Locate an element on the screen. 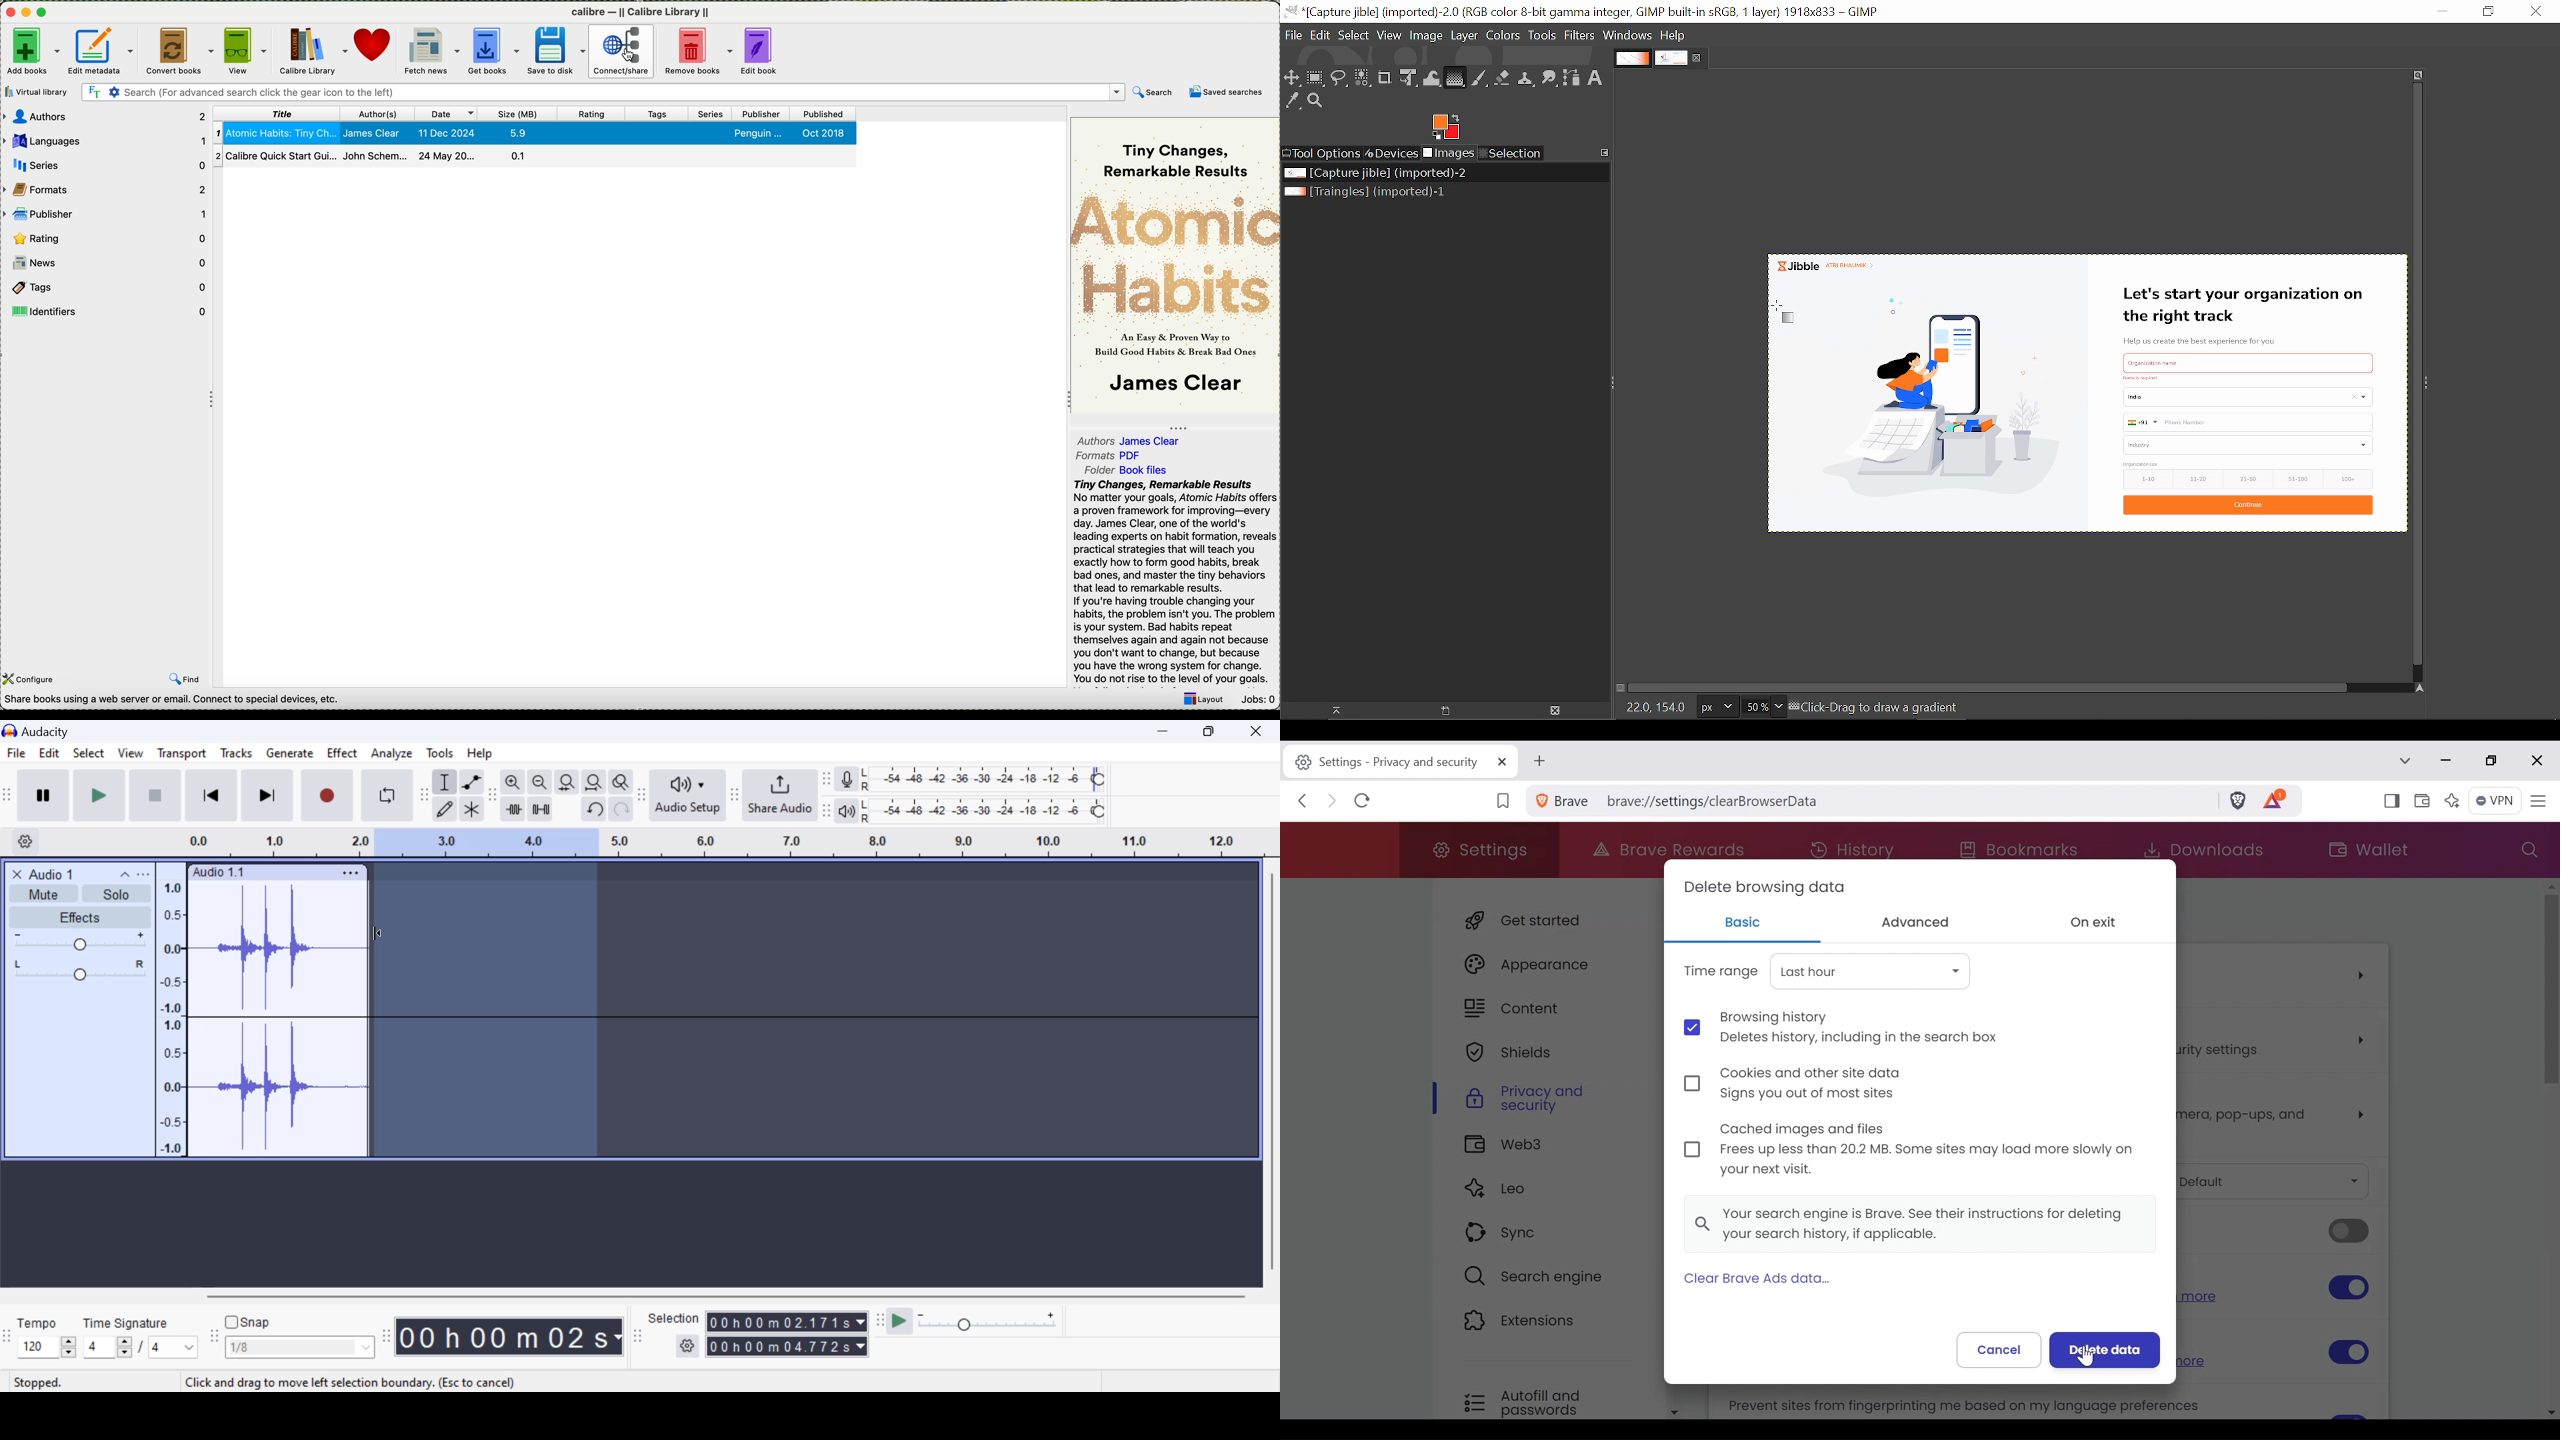  increase or decrease time signature is located at coordinates (107, 1347).